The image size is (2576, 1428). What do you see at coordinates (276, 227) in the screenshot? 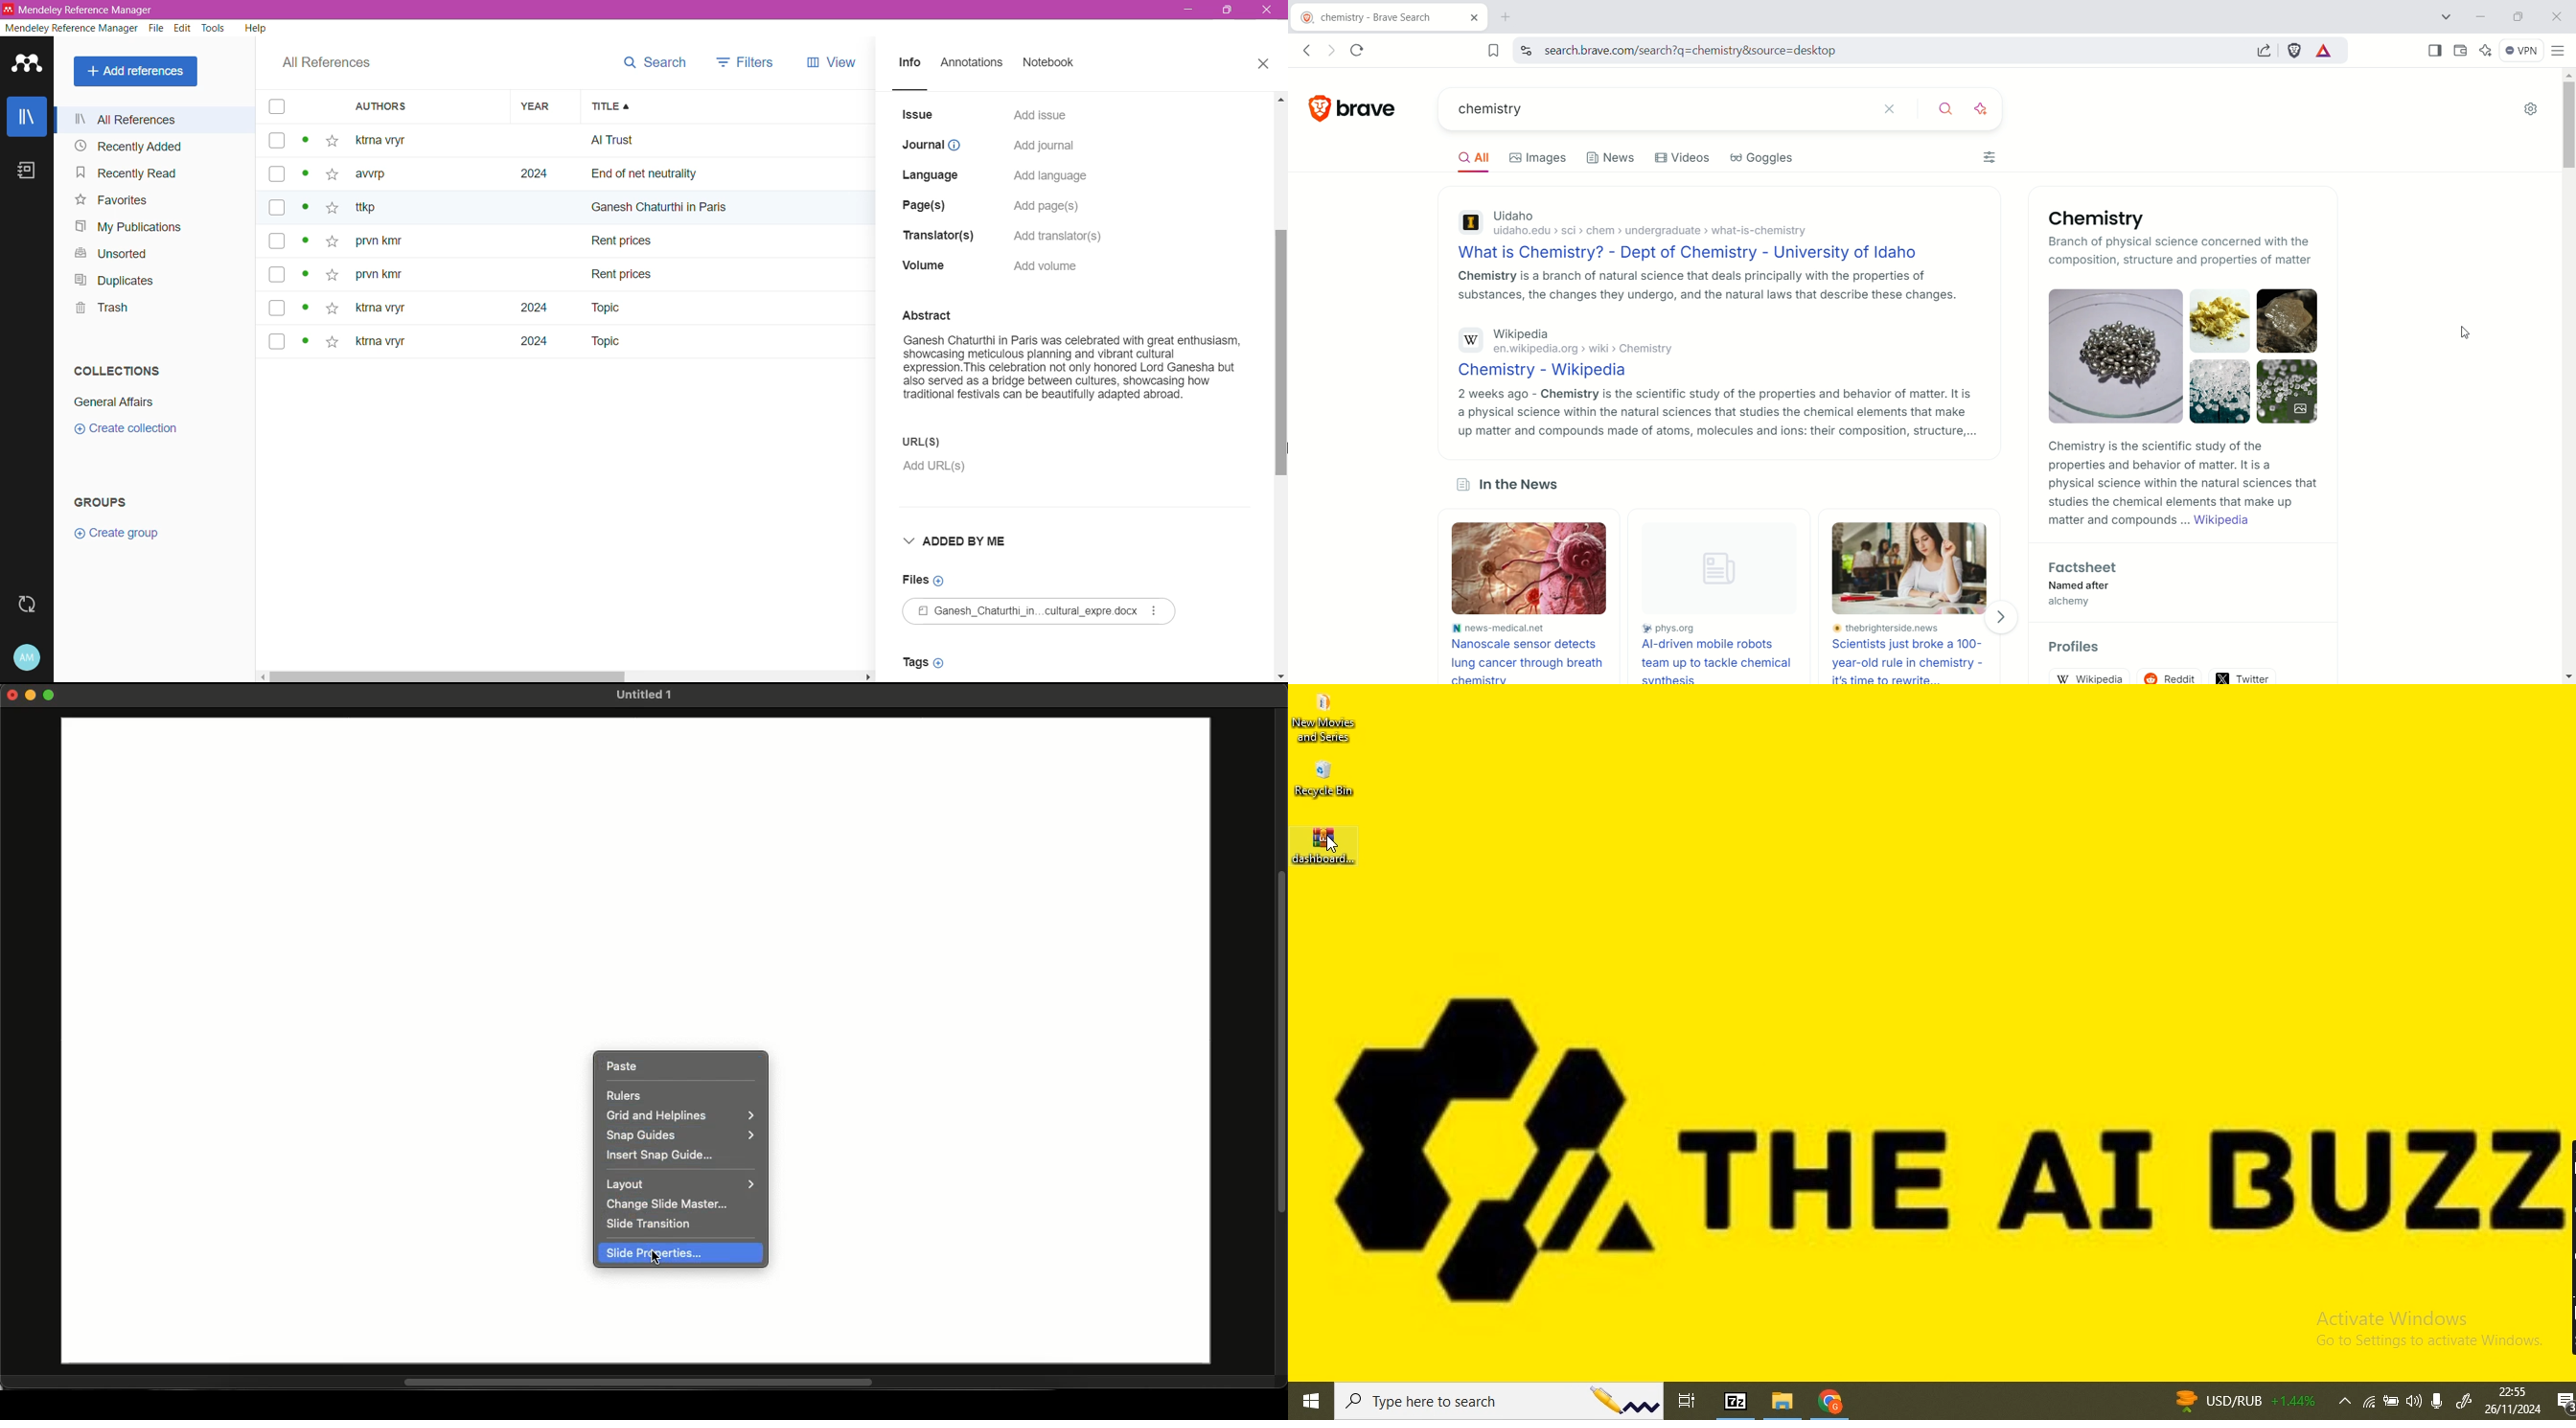
I see `Click to select the item` at bounding box center [276, 227].